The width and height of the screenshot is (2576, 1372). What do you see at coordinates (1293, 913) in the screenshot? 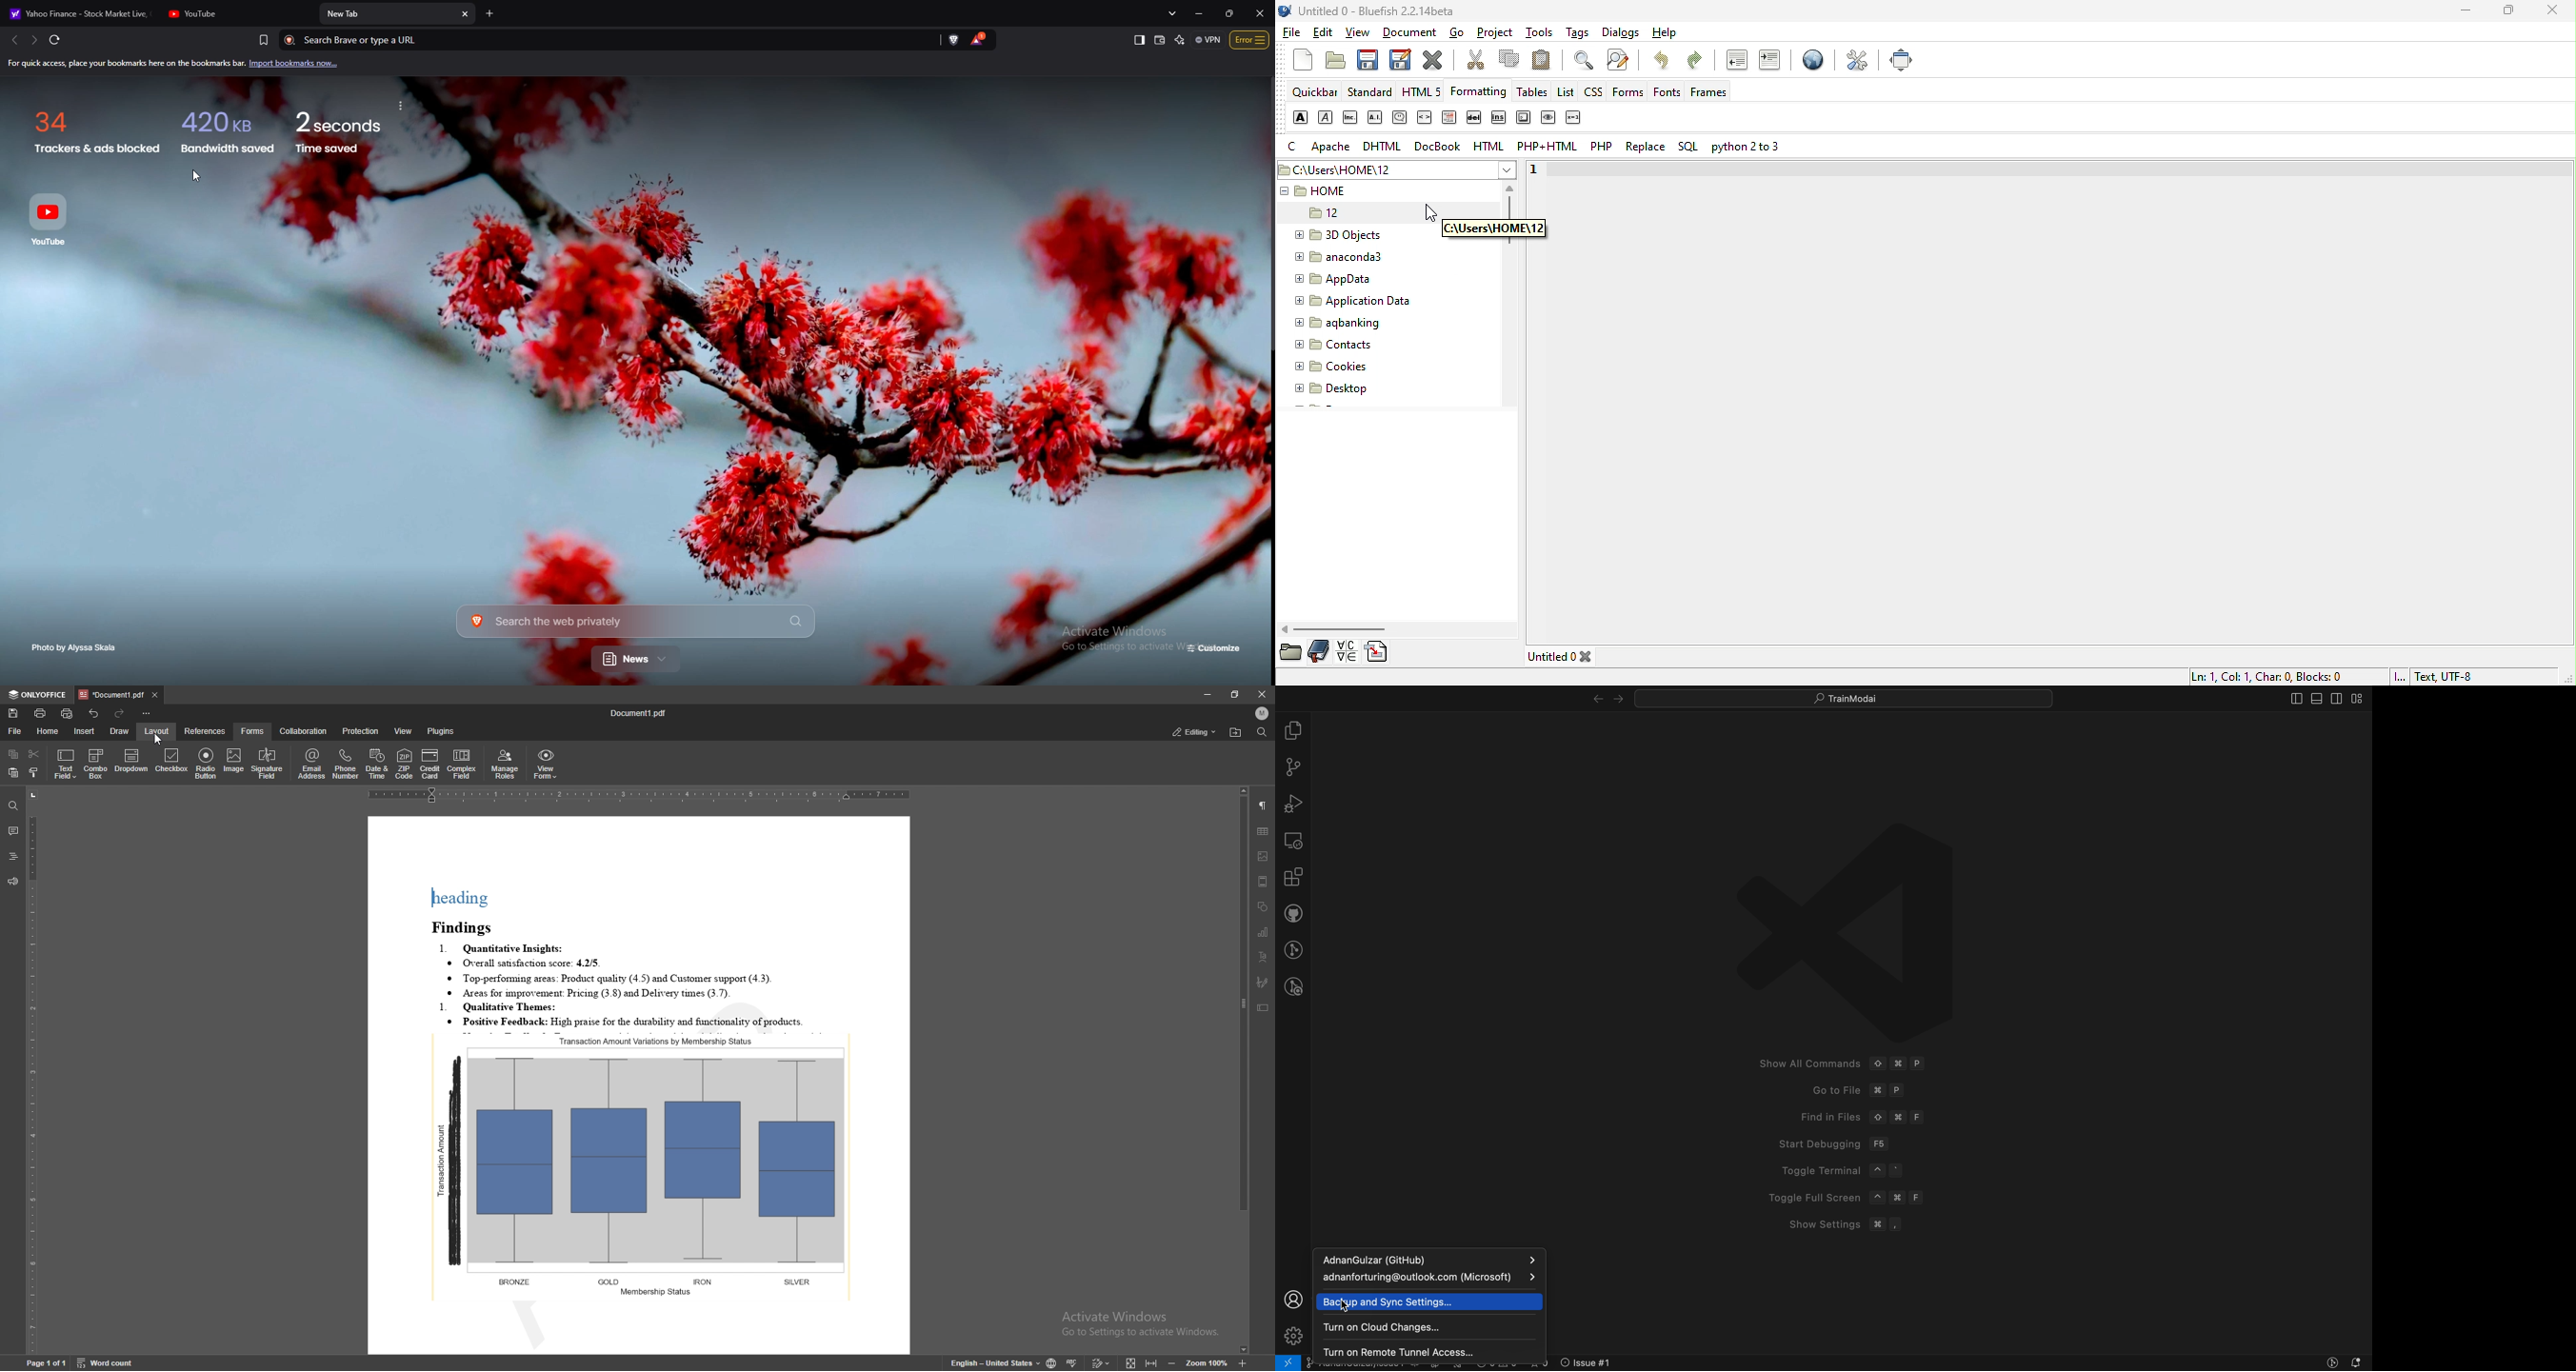
I see `github pull request and issues` at bounding box center [1293, 913].